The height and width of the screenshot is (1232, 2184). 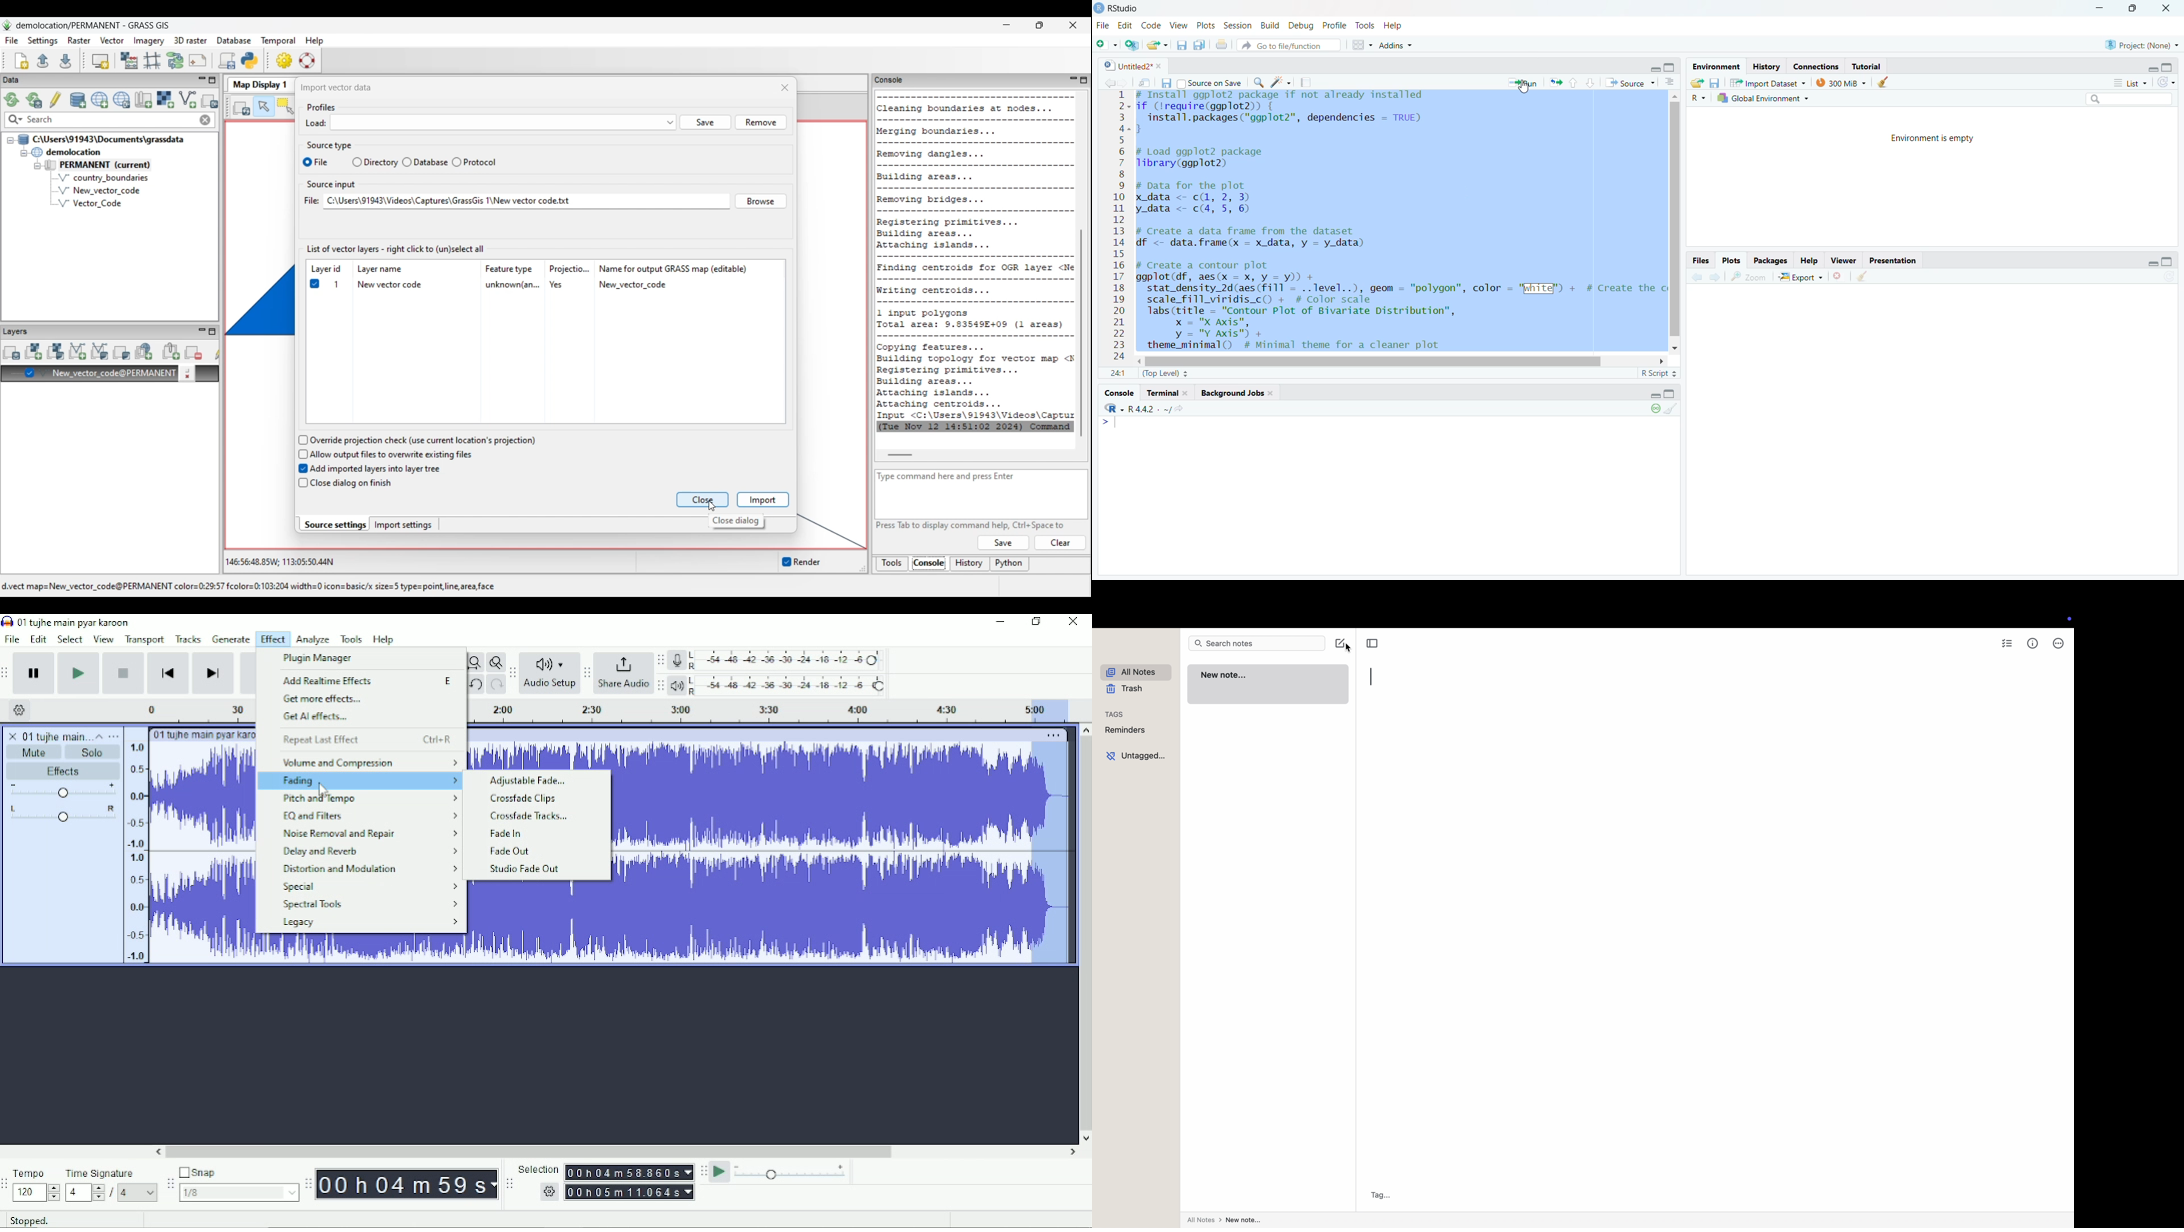 What do you see at coordinates (1673, 395) in the screenshot?
I see `hide console` at bounding box center [1673, 395].